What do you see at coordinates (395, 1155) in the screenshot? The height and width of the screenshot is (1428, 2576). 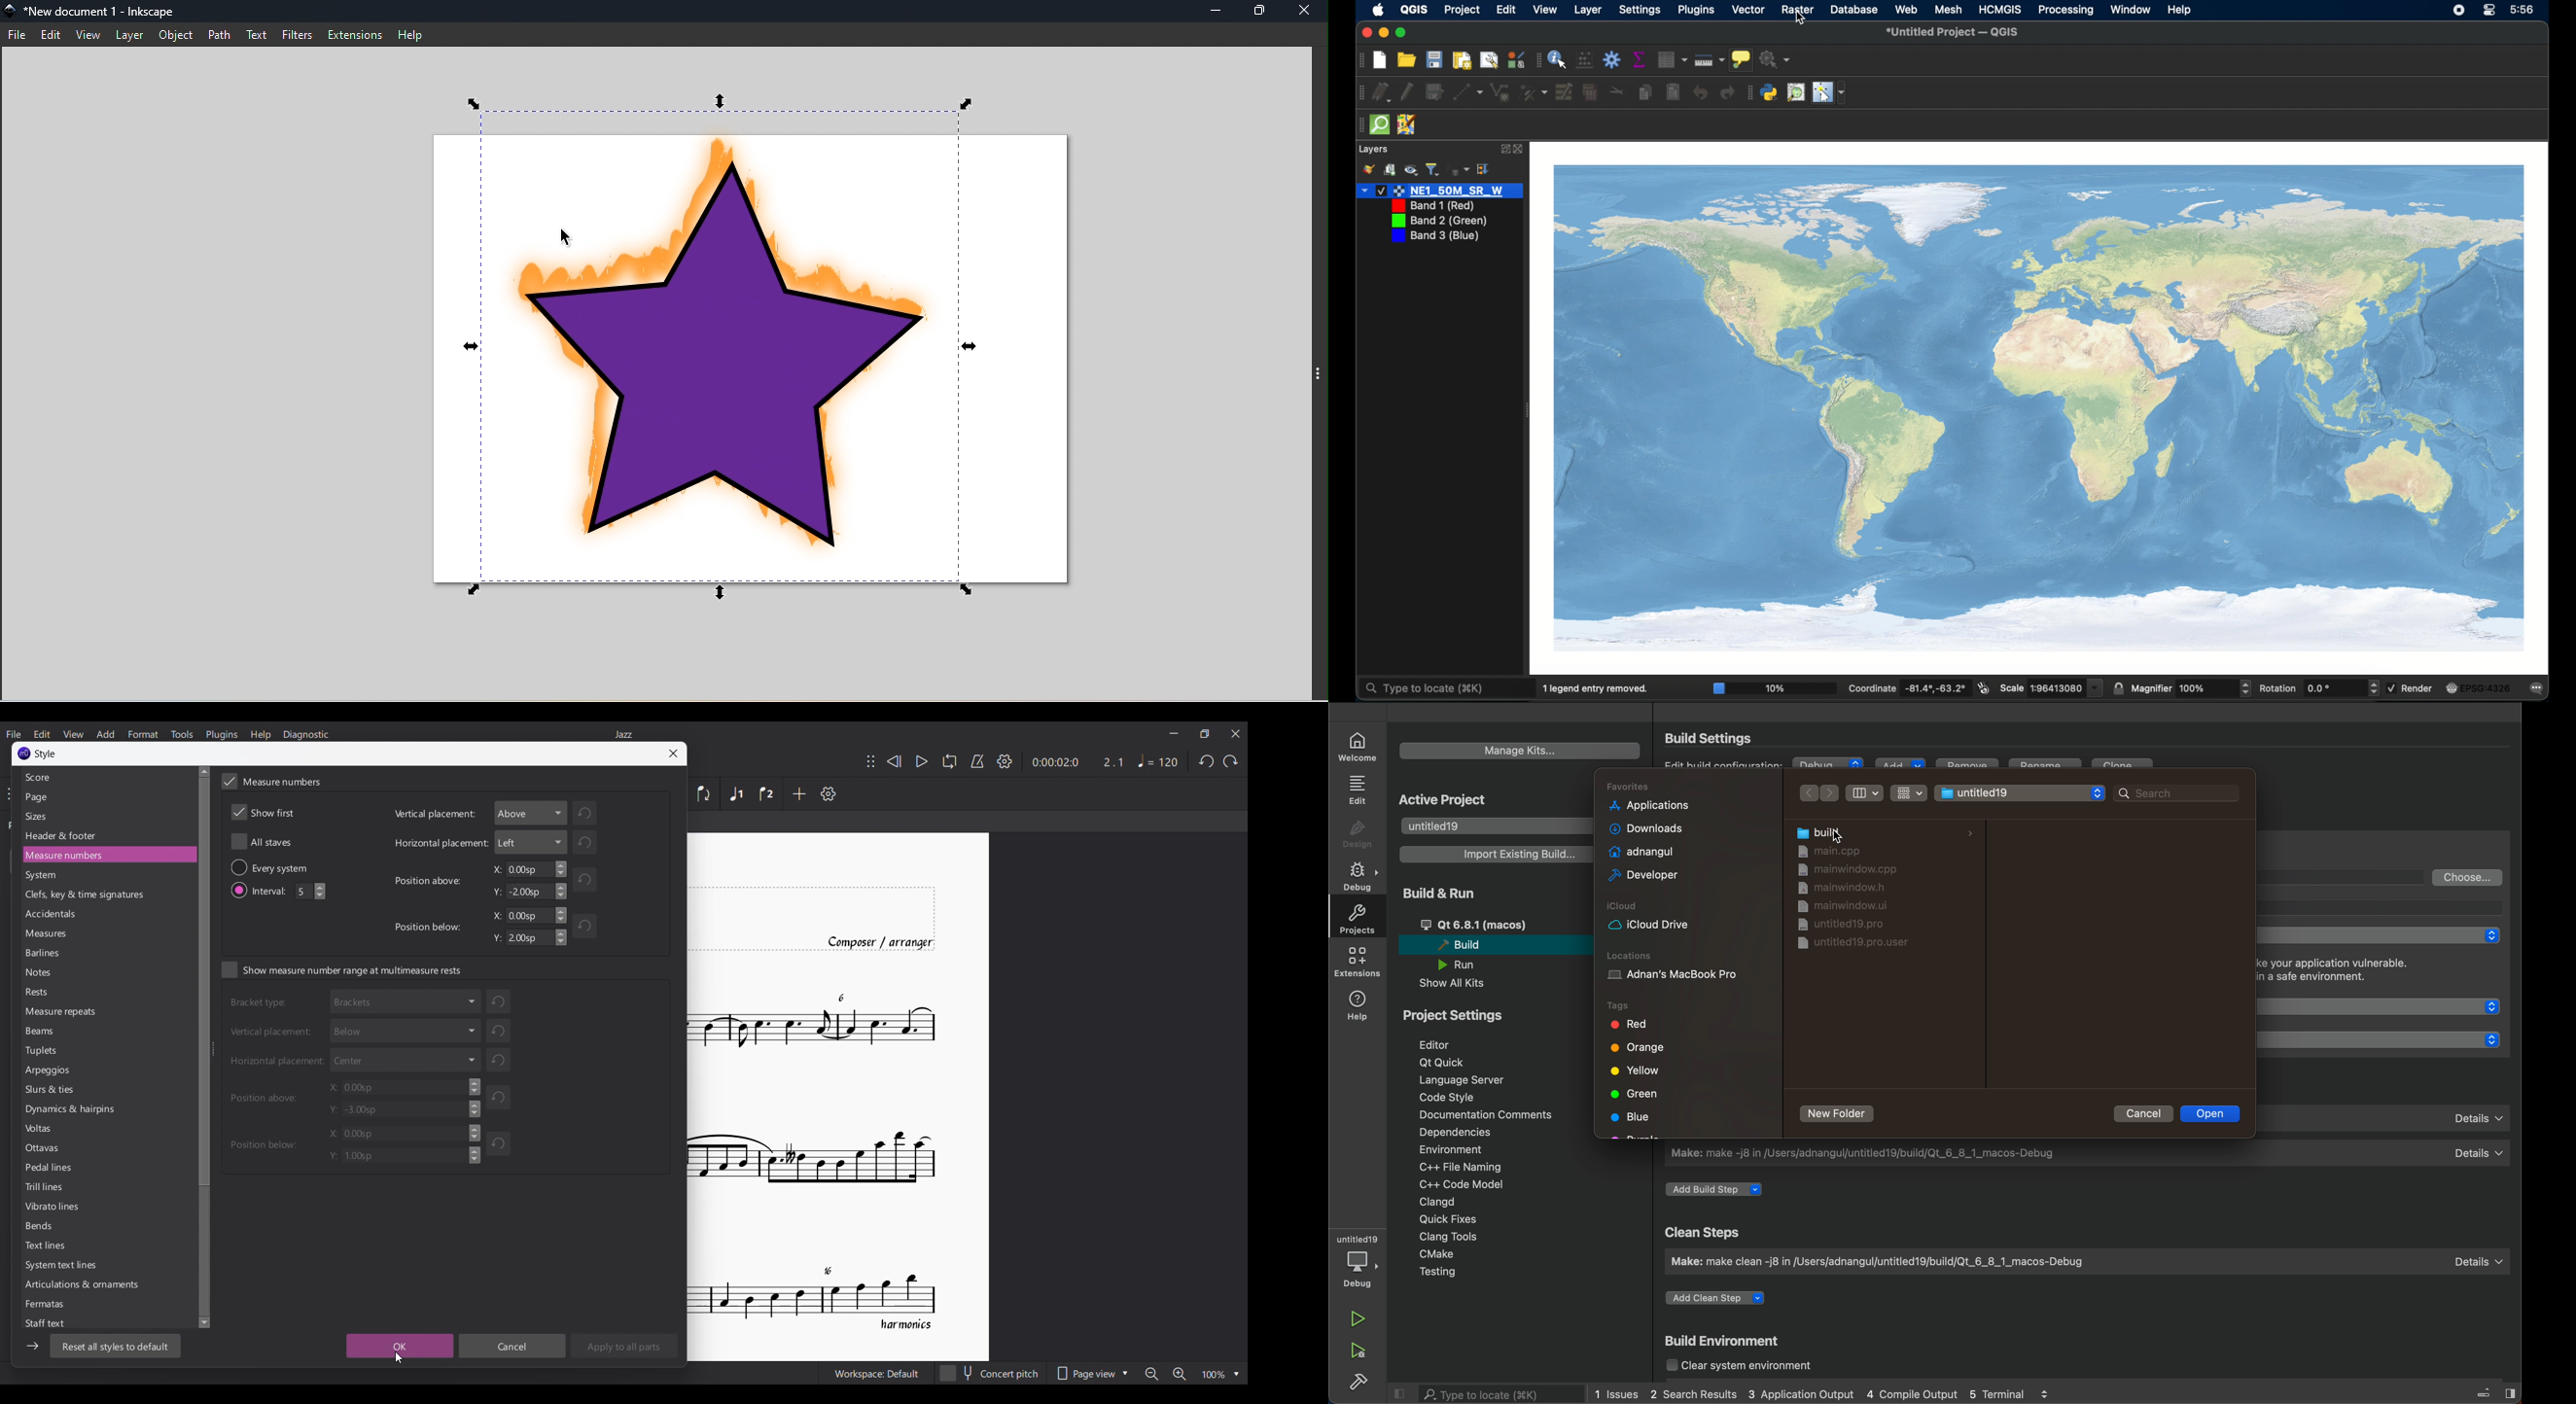 I see `Y` at bounding box center [395, 1155].